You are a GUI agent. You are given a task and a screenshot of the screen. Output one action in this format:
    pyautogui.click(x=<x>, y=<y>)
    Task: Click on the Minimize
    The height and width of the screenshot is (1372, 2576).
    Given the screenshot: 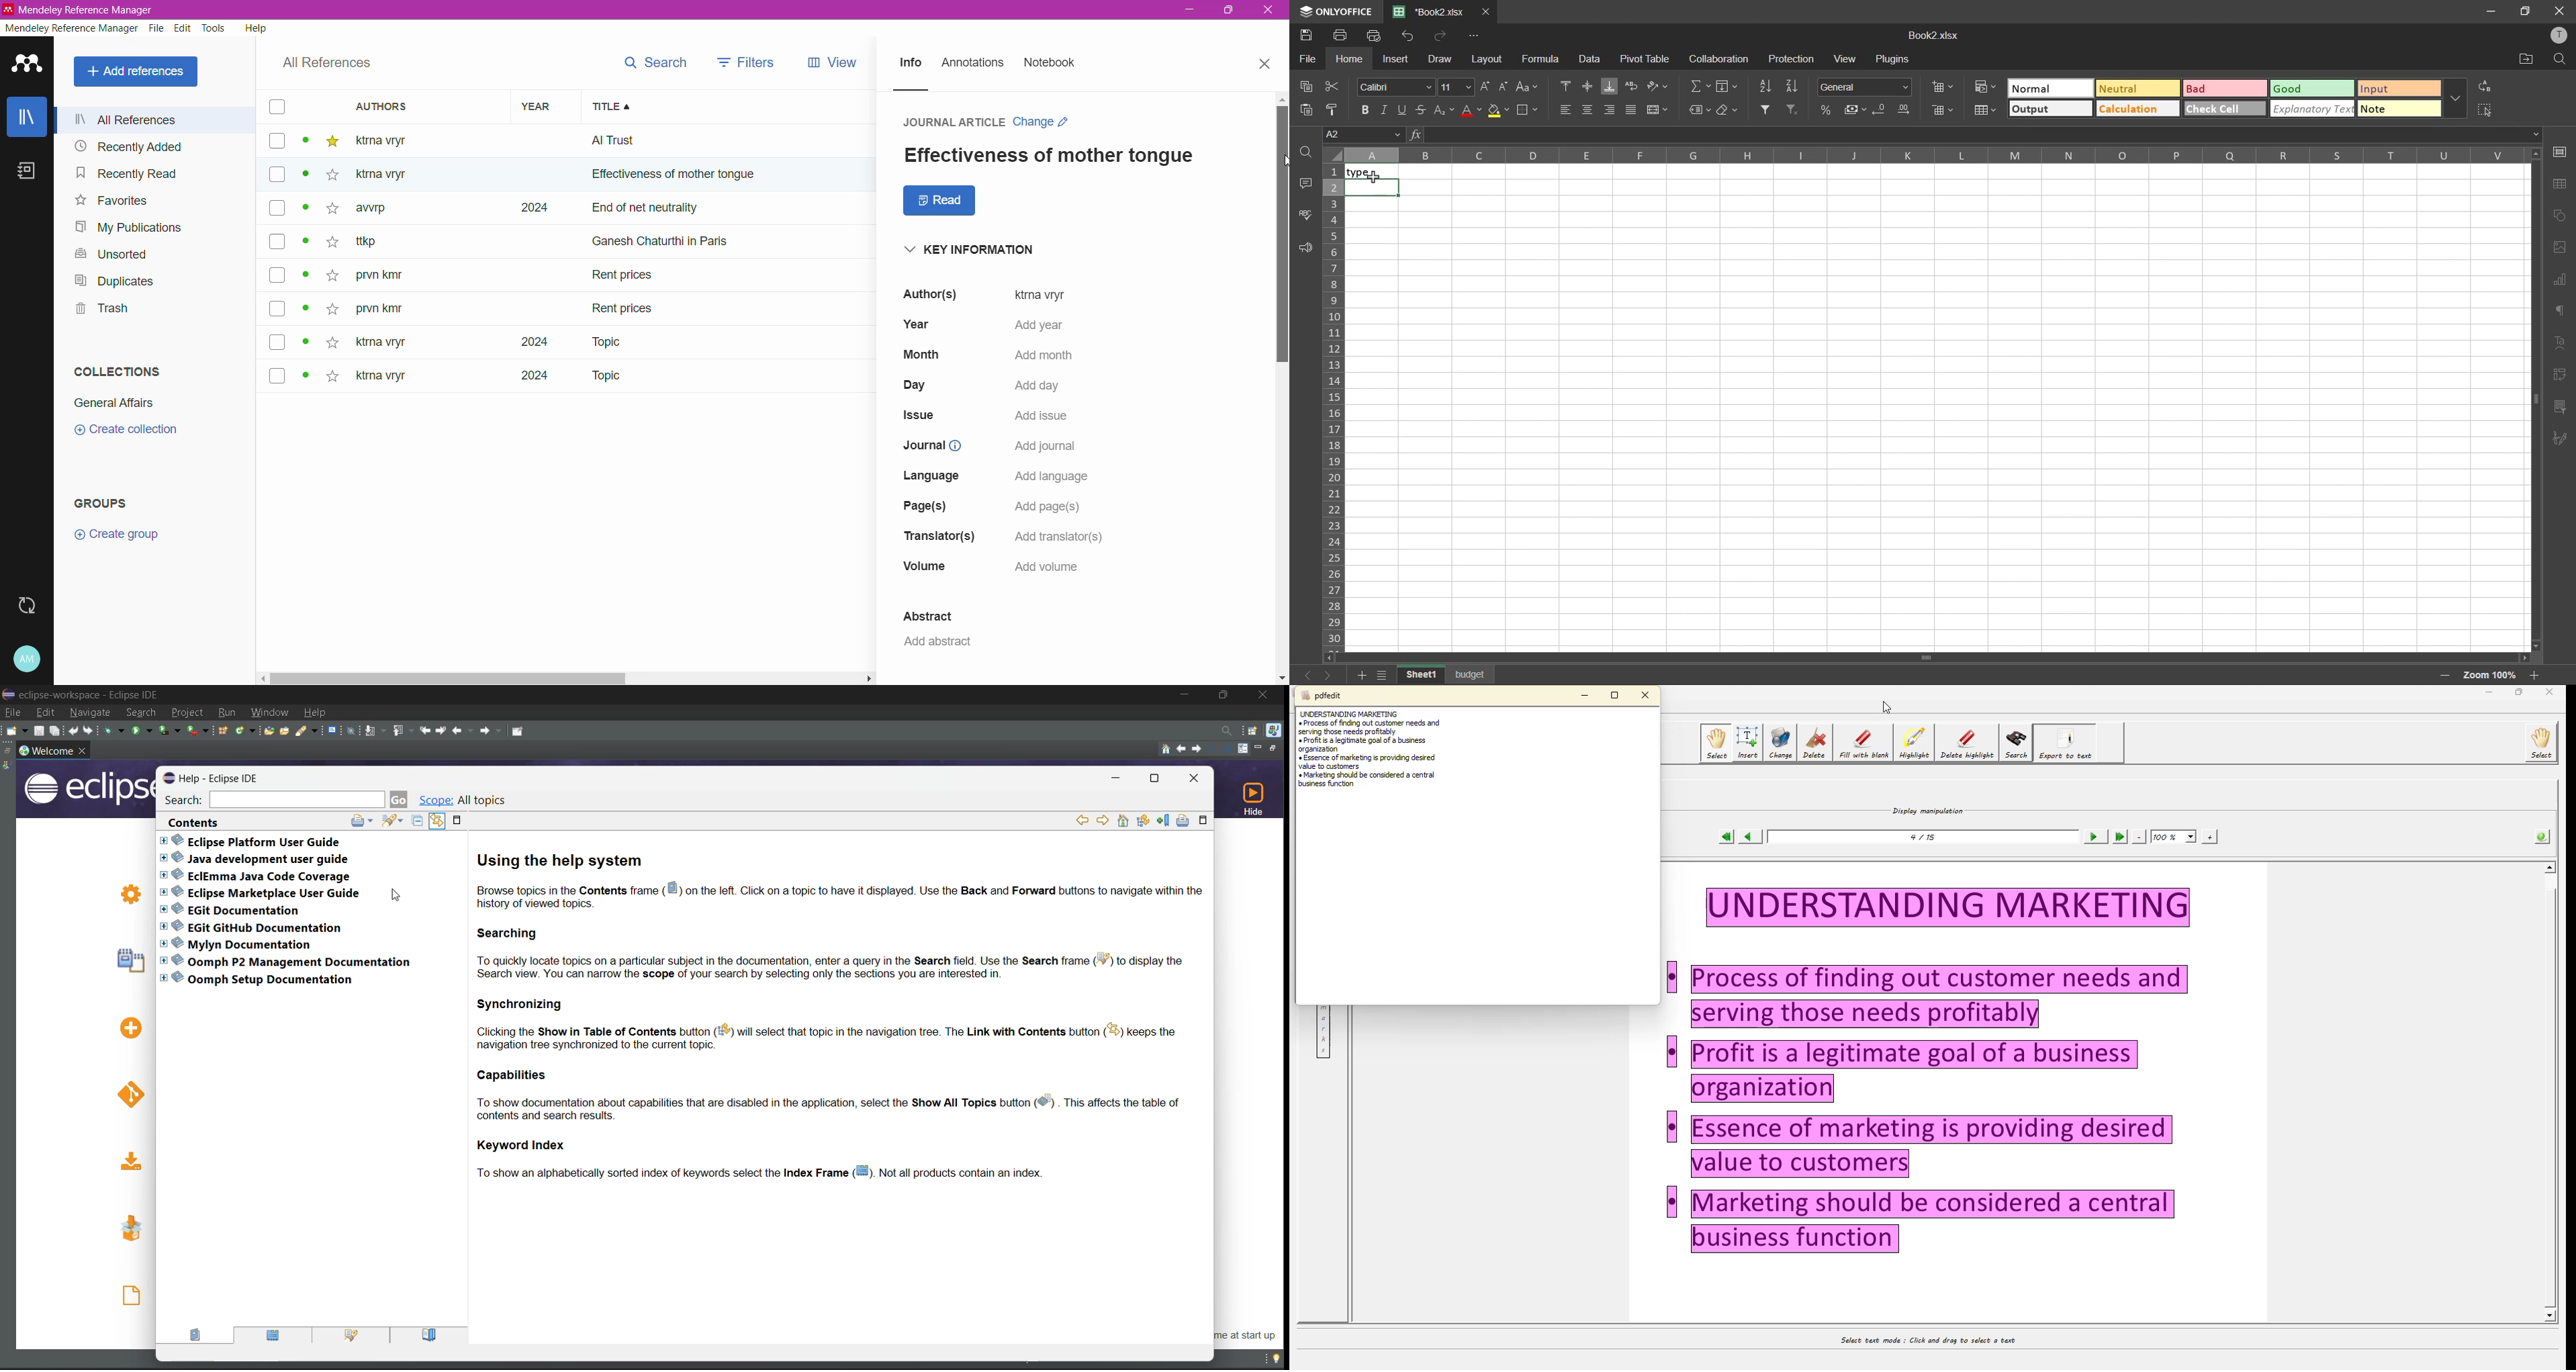 What is the action you would take?
    pyautogui.click(x=1189, y=9)
    